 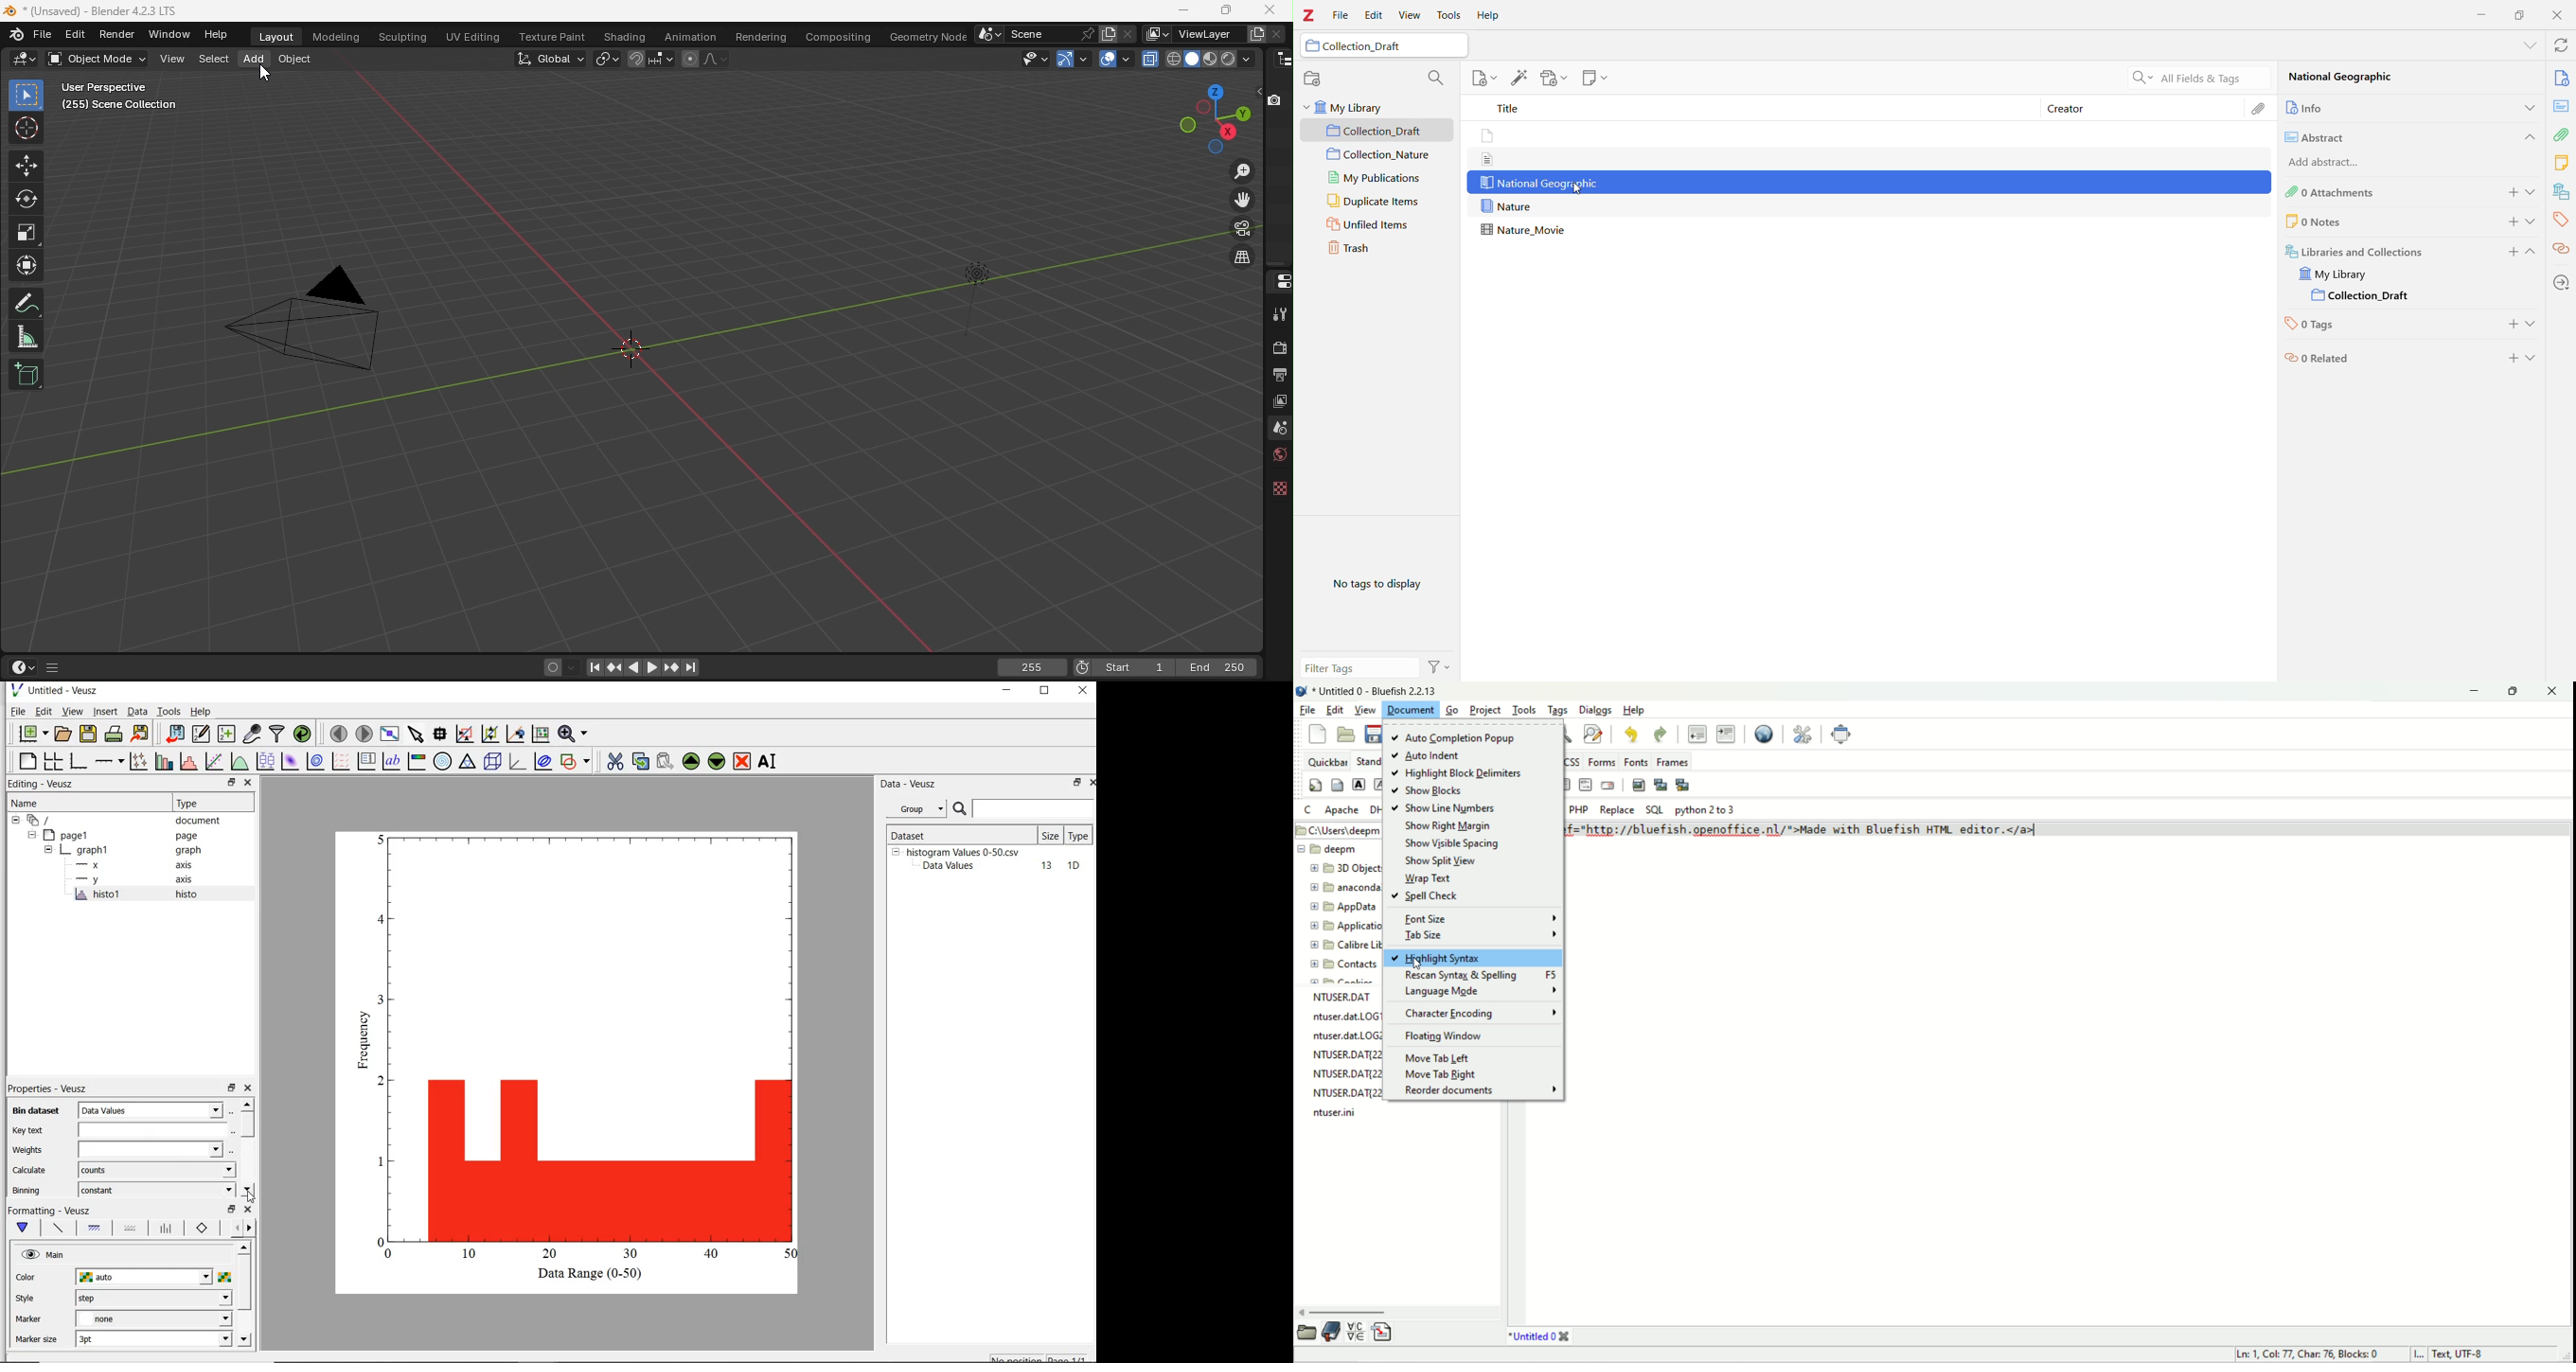 What do you see at coordinates (1134, 667) in the screenshot?
I see `First frame of the playback/rendering range` at bounding box center [1134, 667].